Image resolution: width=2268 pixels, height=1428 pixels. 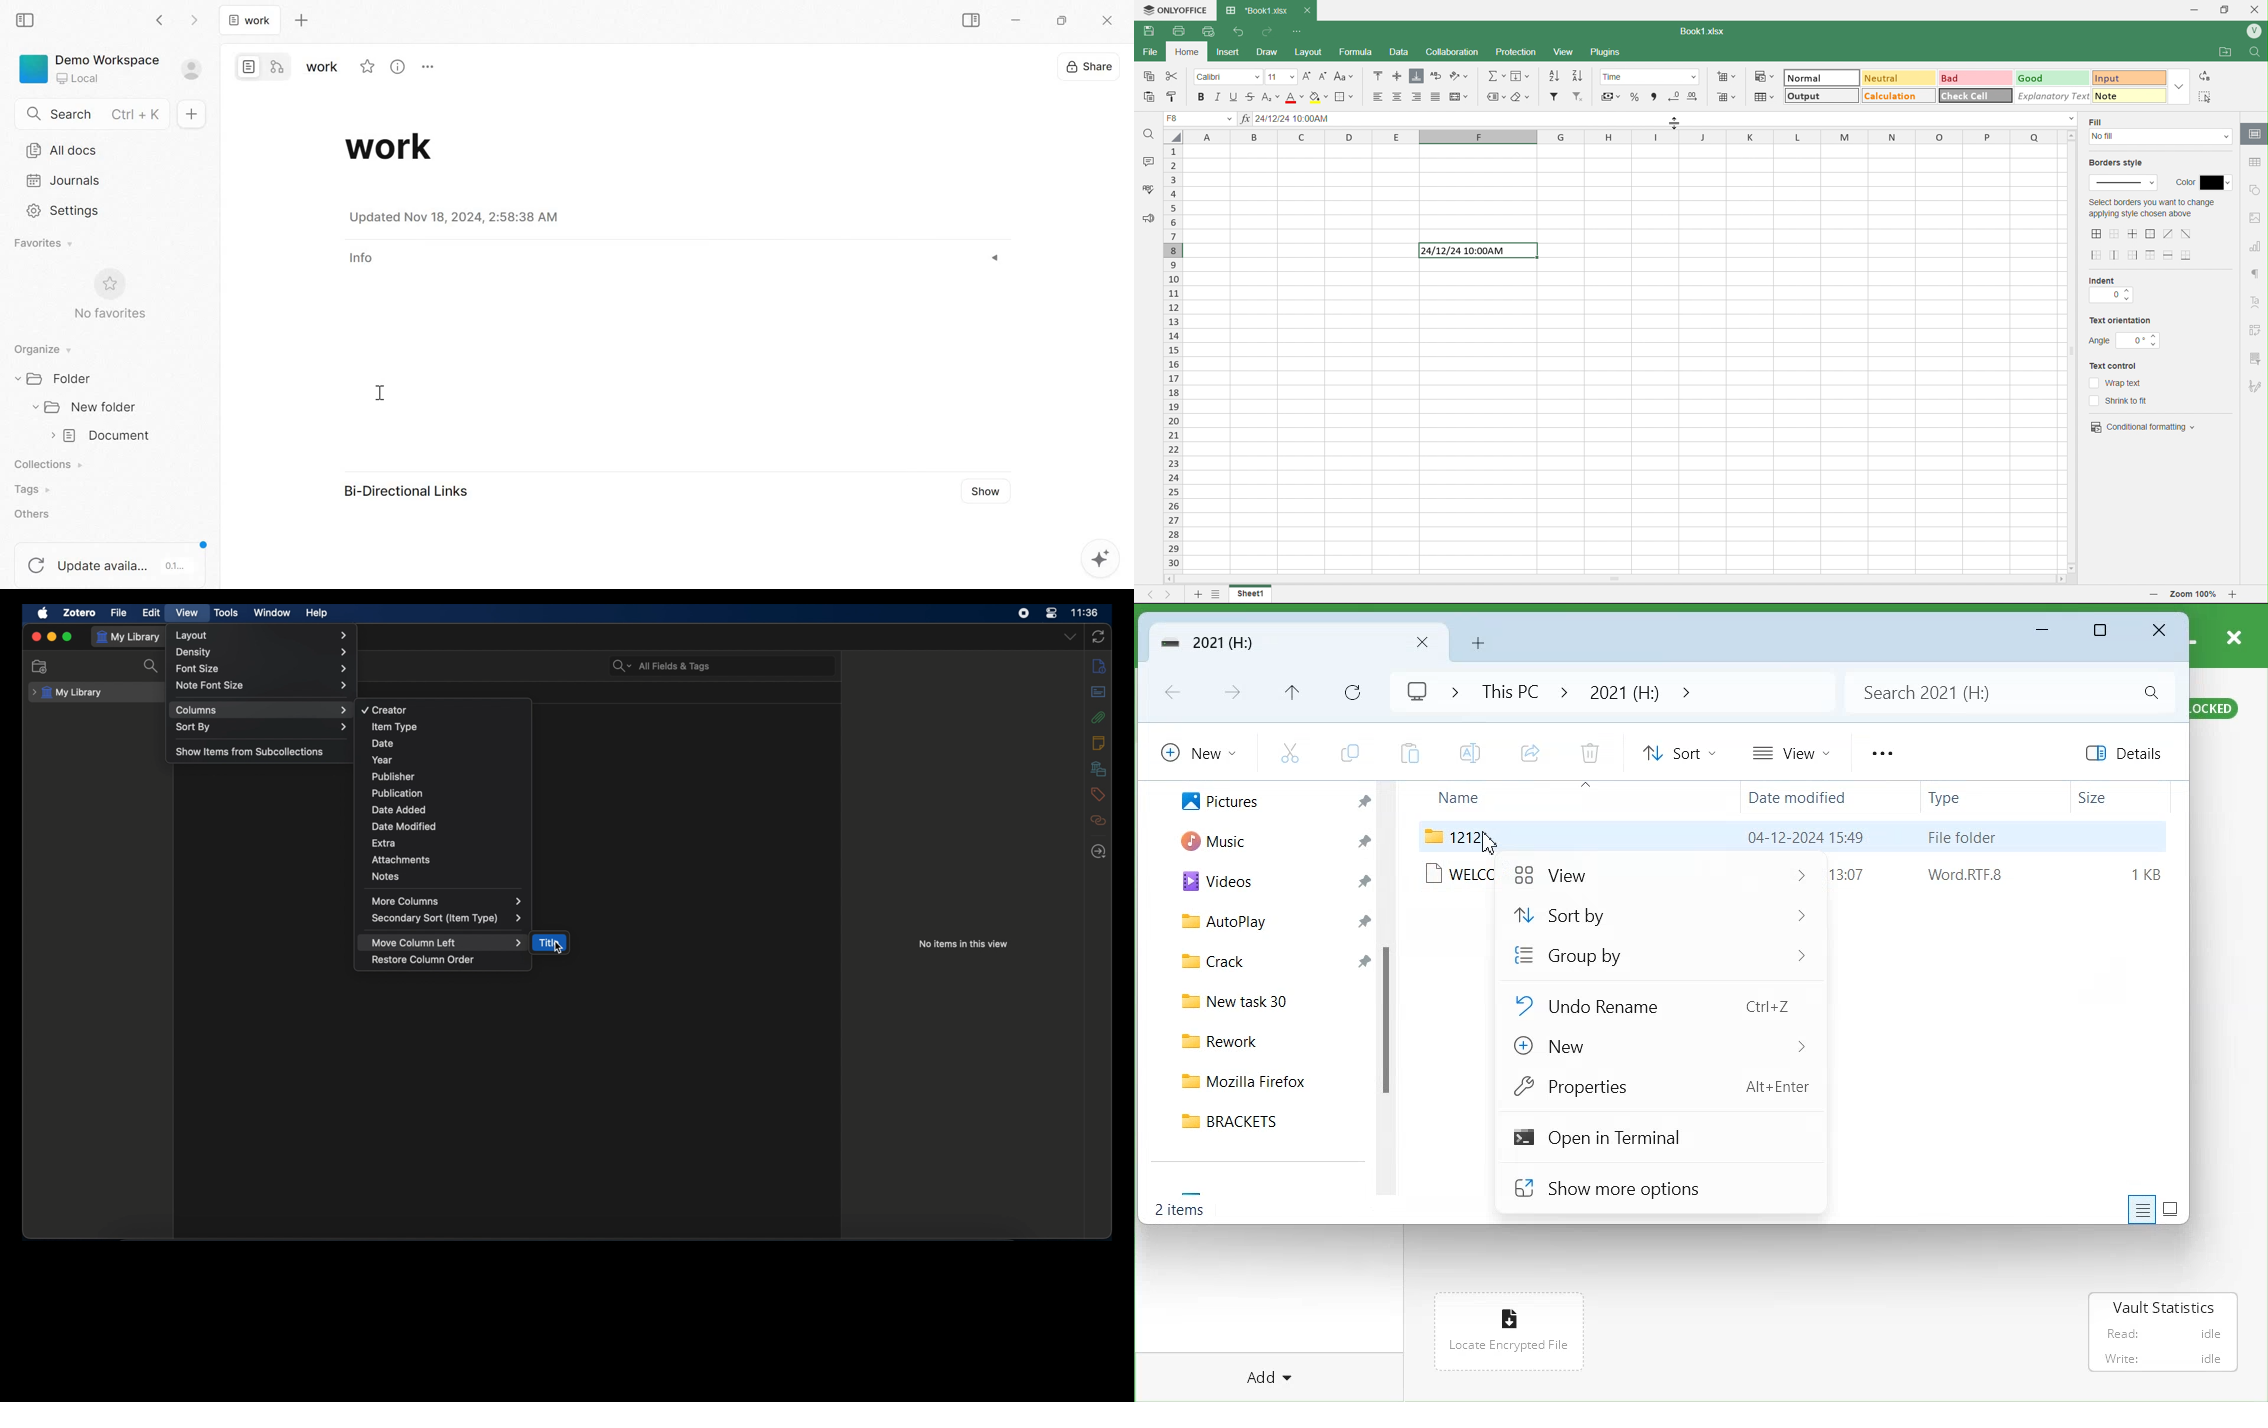 I want to click on Middle Size, so click(x=1396, y=76).